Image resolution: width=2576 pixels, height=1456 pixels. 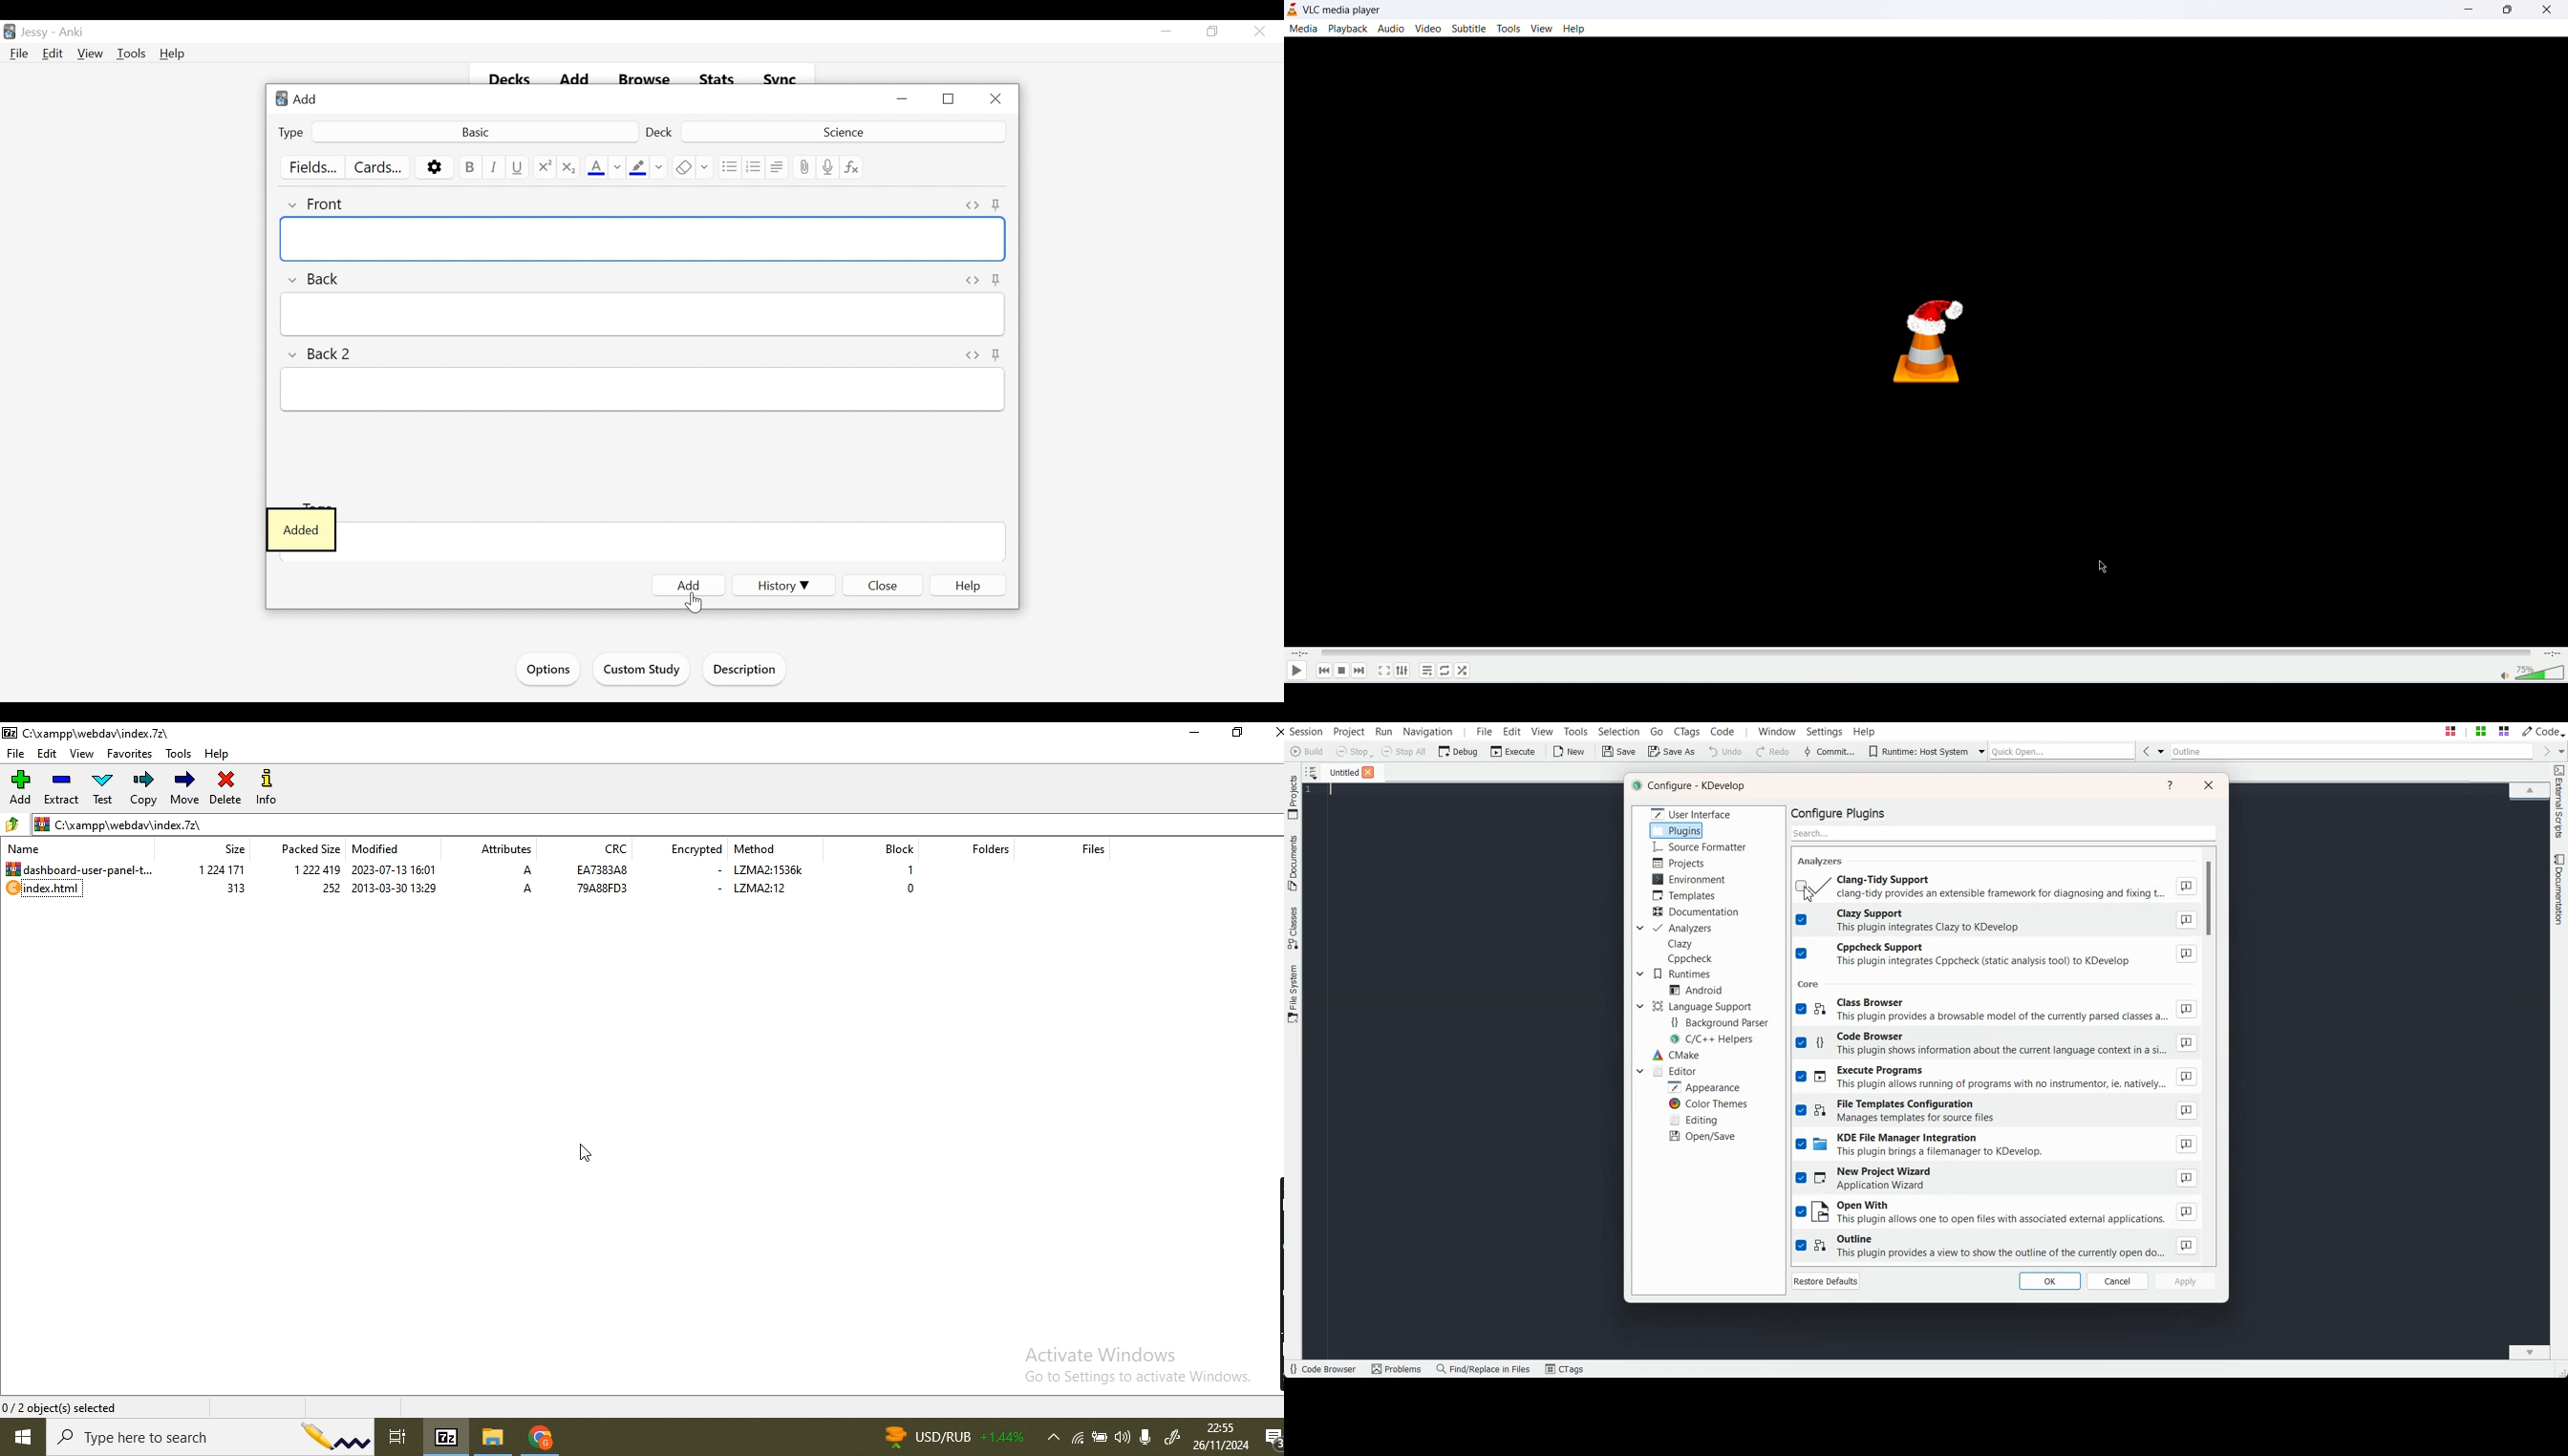 What do you see at coordinates (173, 54) in the screenshot?
I see `Help` at bounding box center [173, 54].